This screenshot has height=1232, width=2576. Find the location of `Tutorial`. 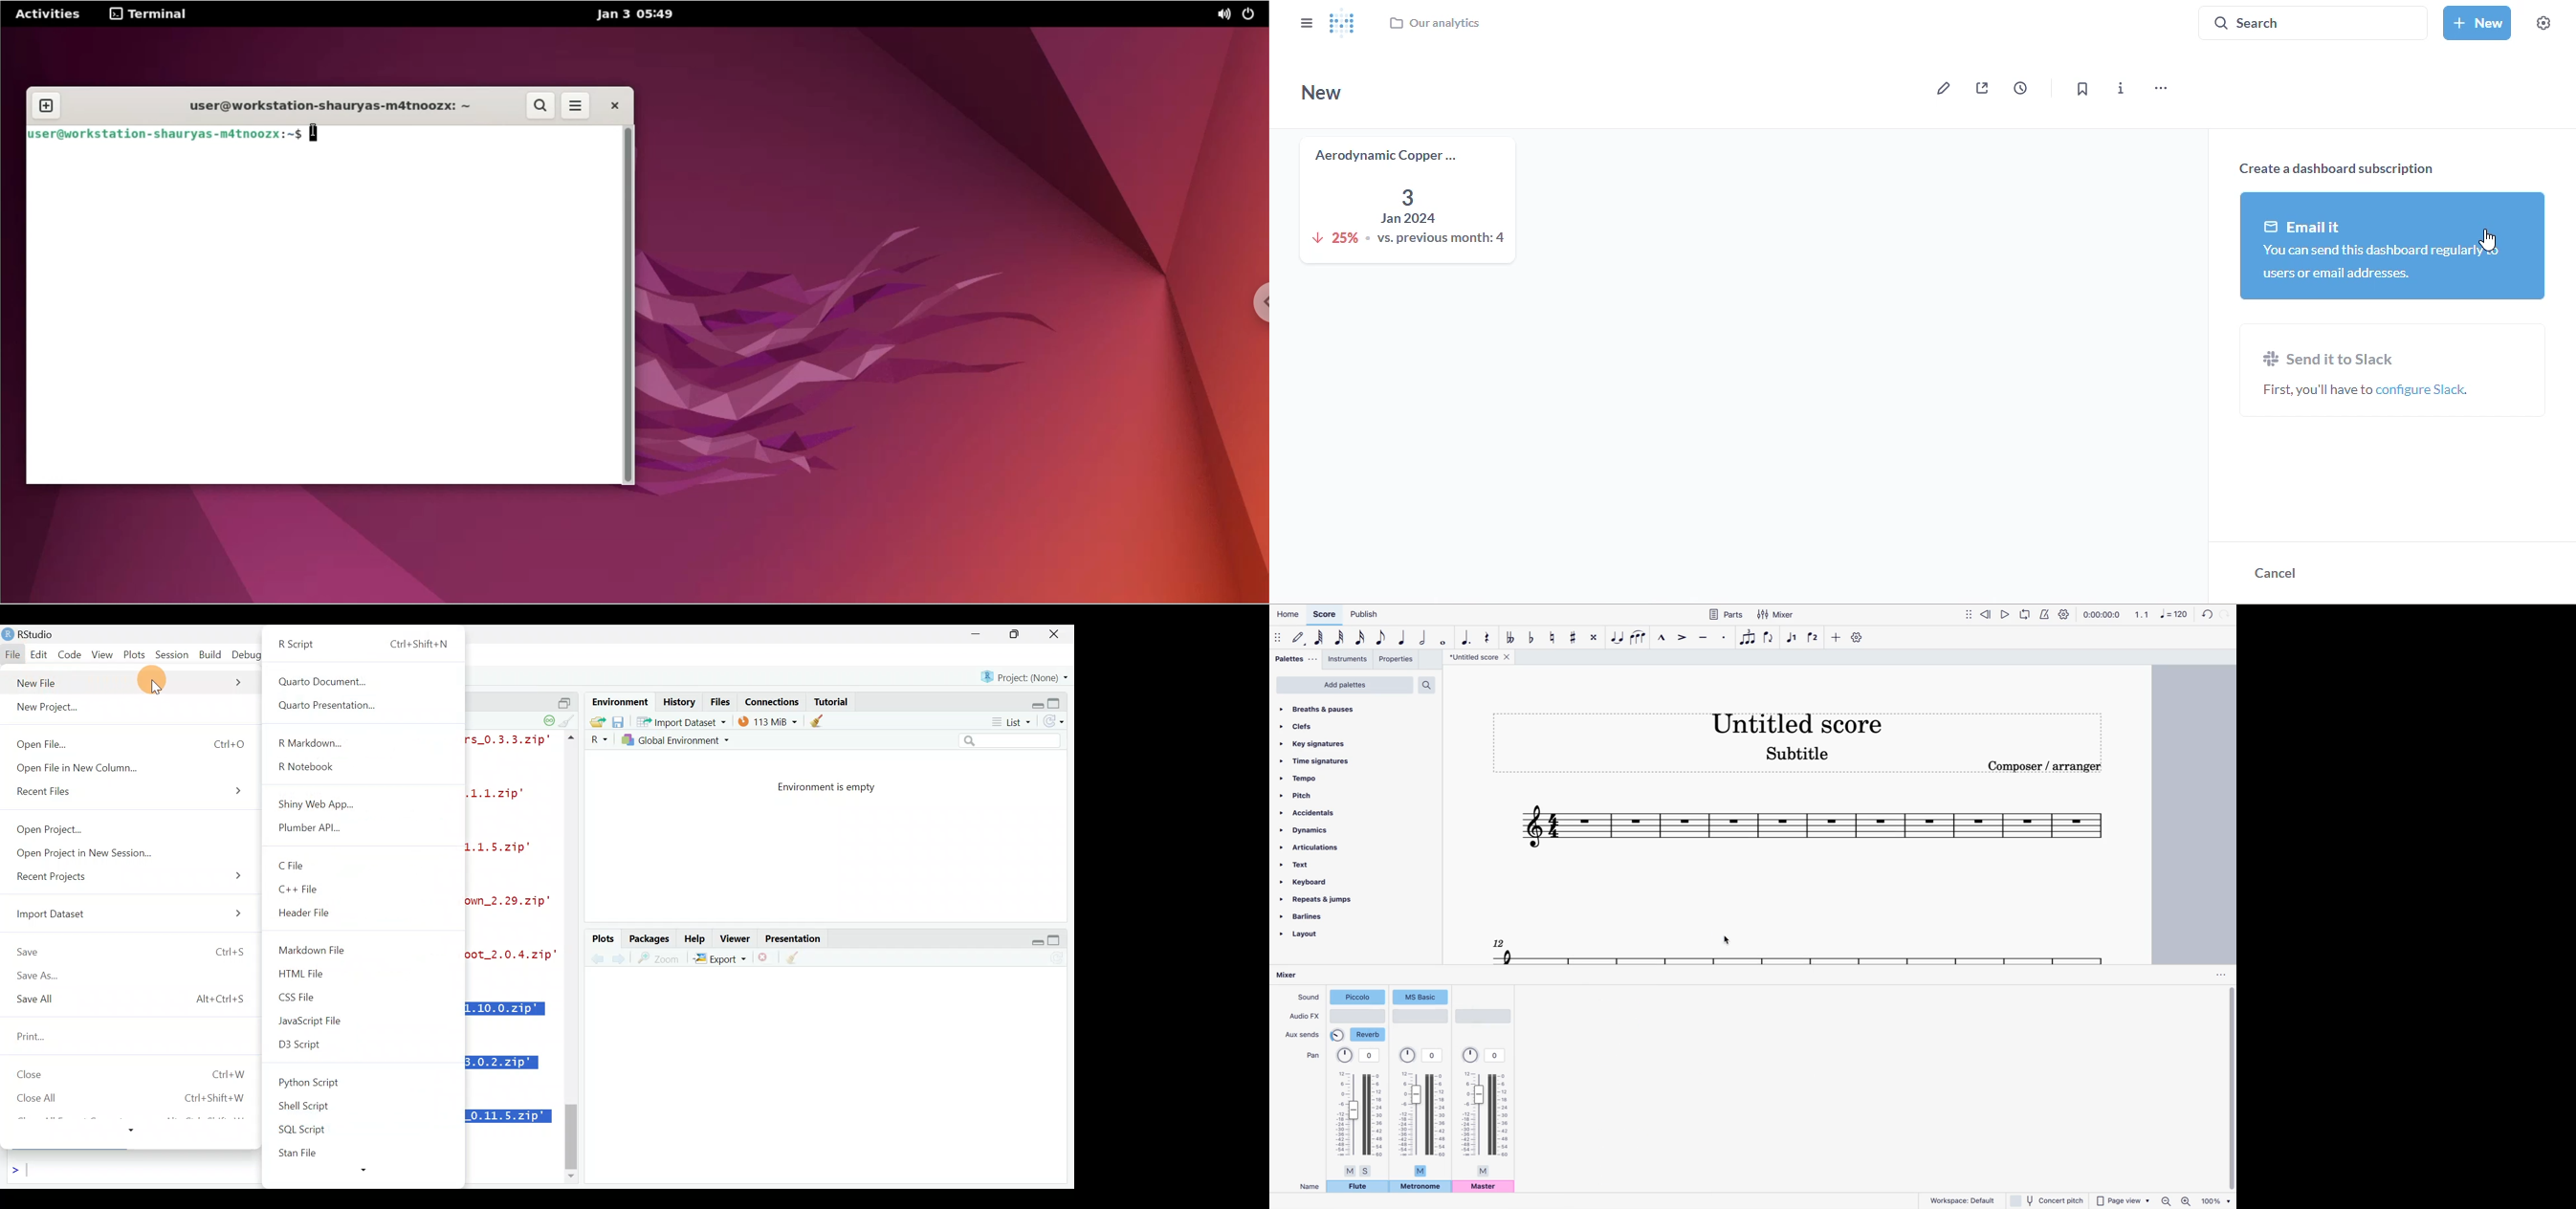

Tutorial is located at coordinates (831, 700).